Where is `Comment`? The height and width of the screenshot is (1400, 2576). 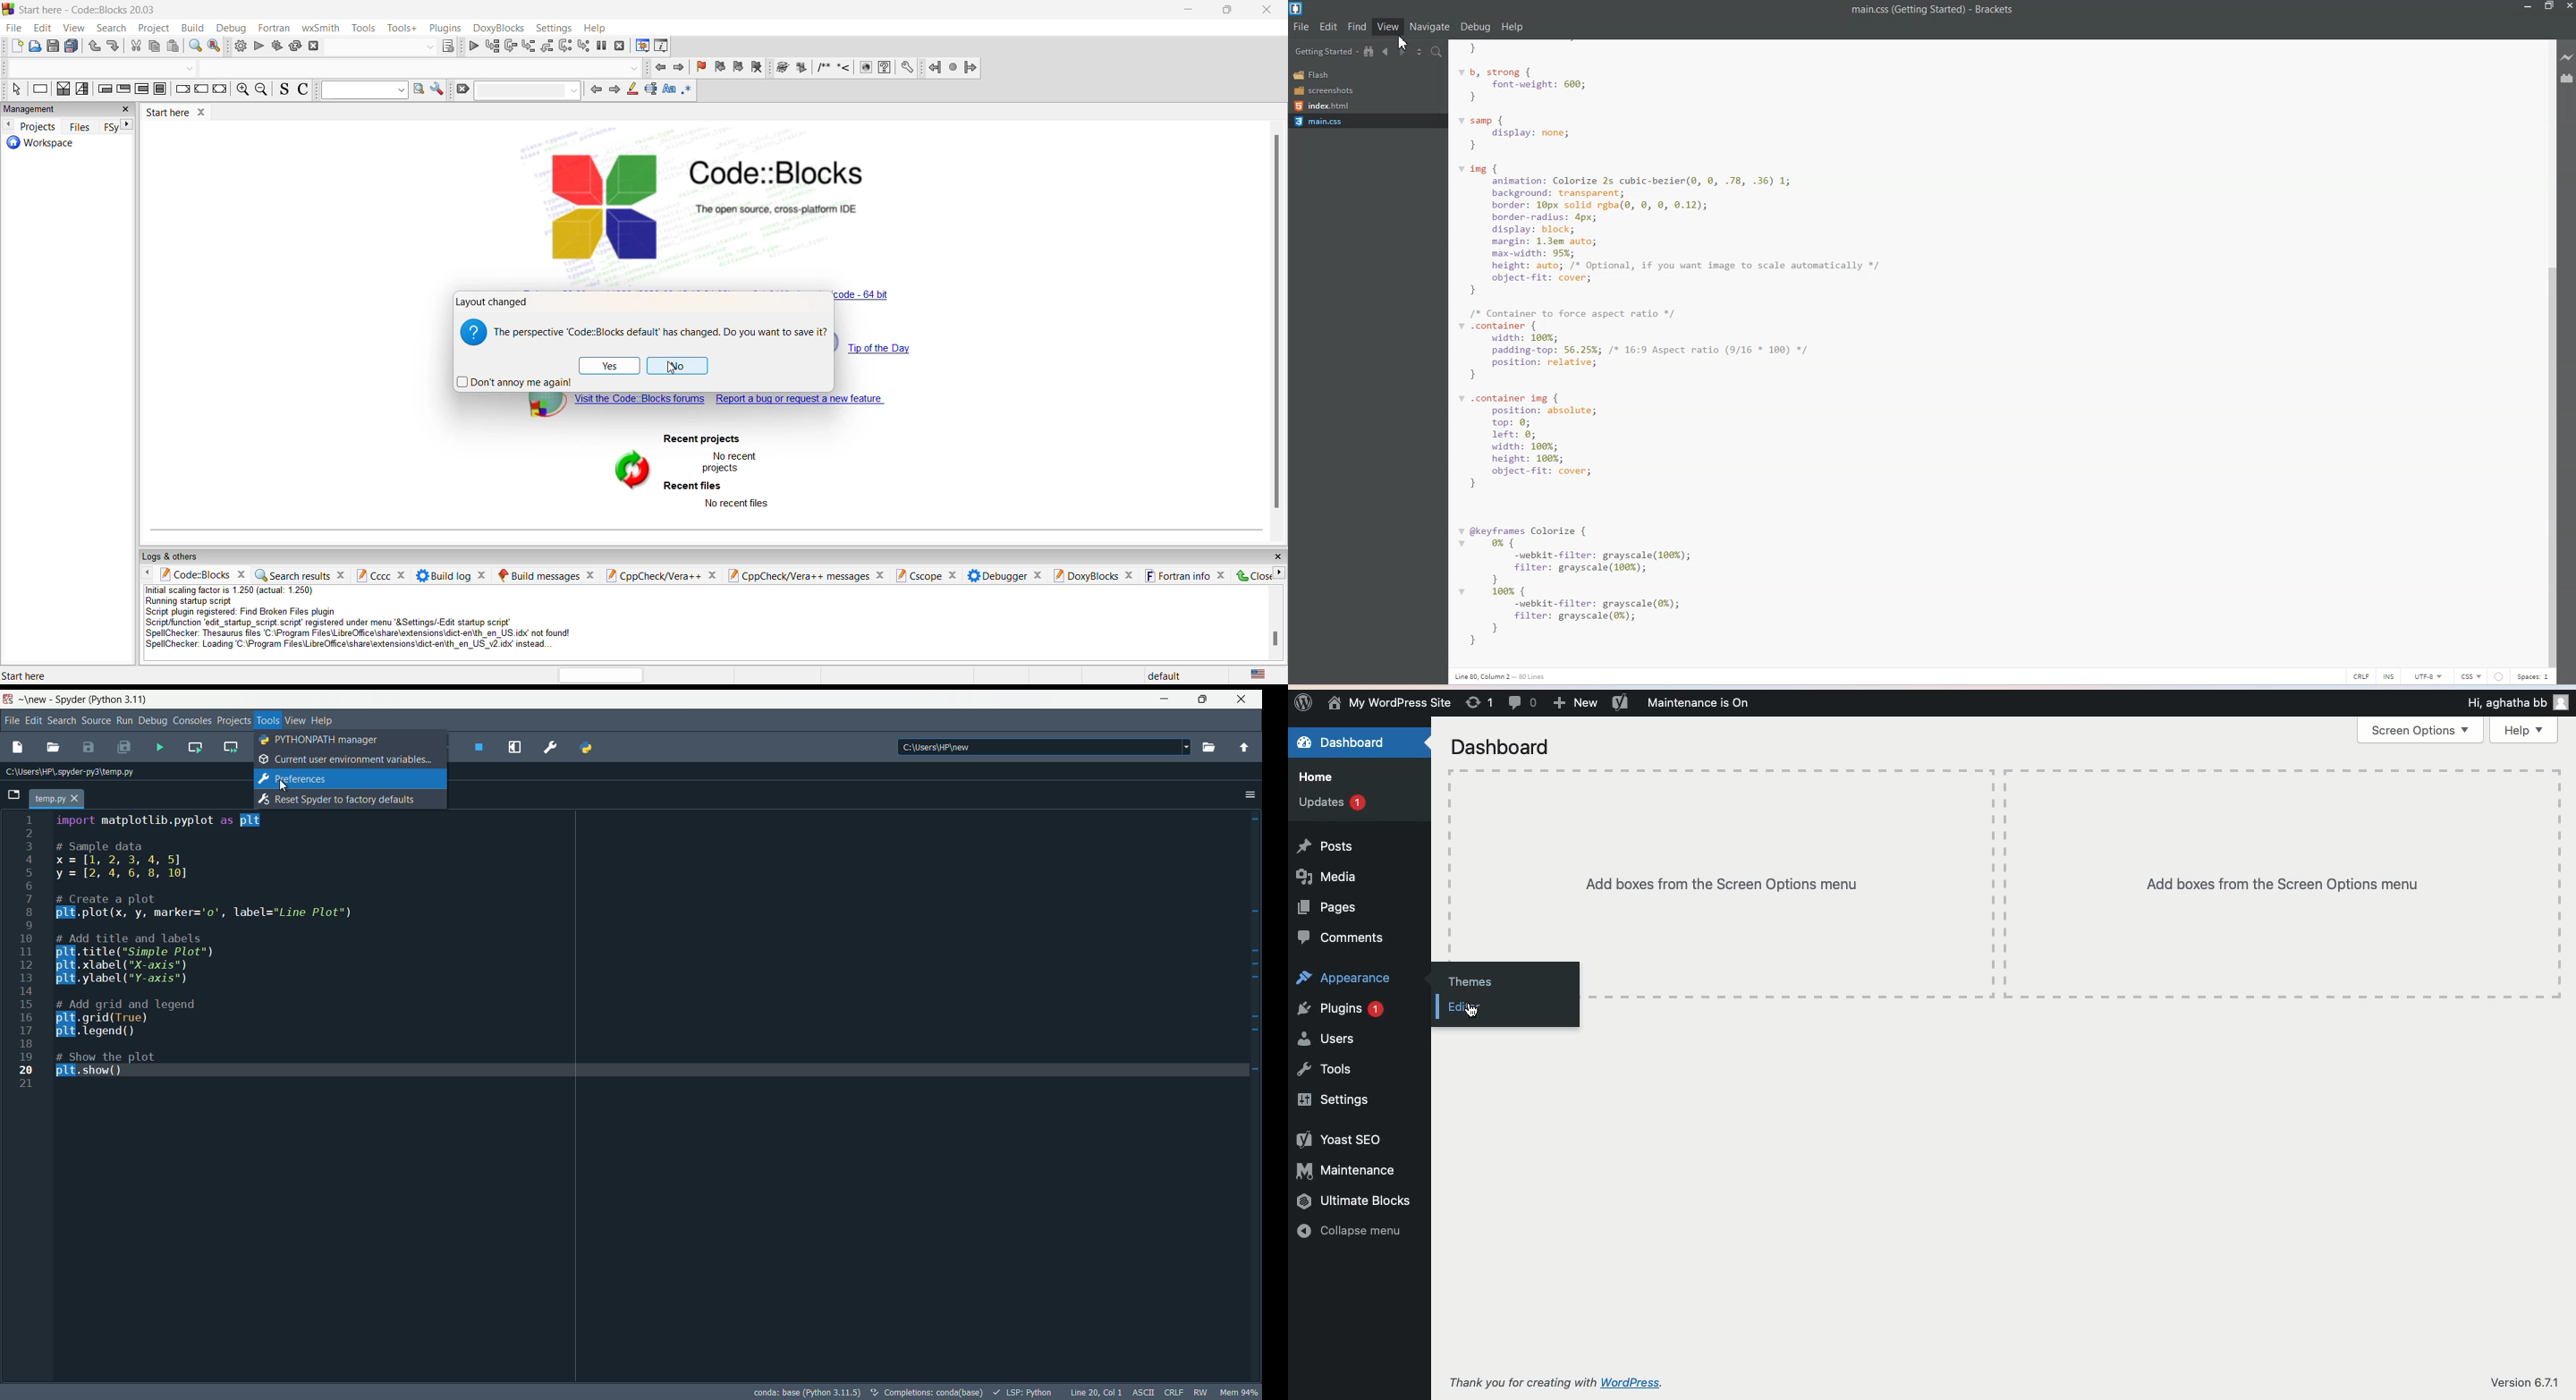 Comment is located at coordinates (1521, 704).